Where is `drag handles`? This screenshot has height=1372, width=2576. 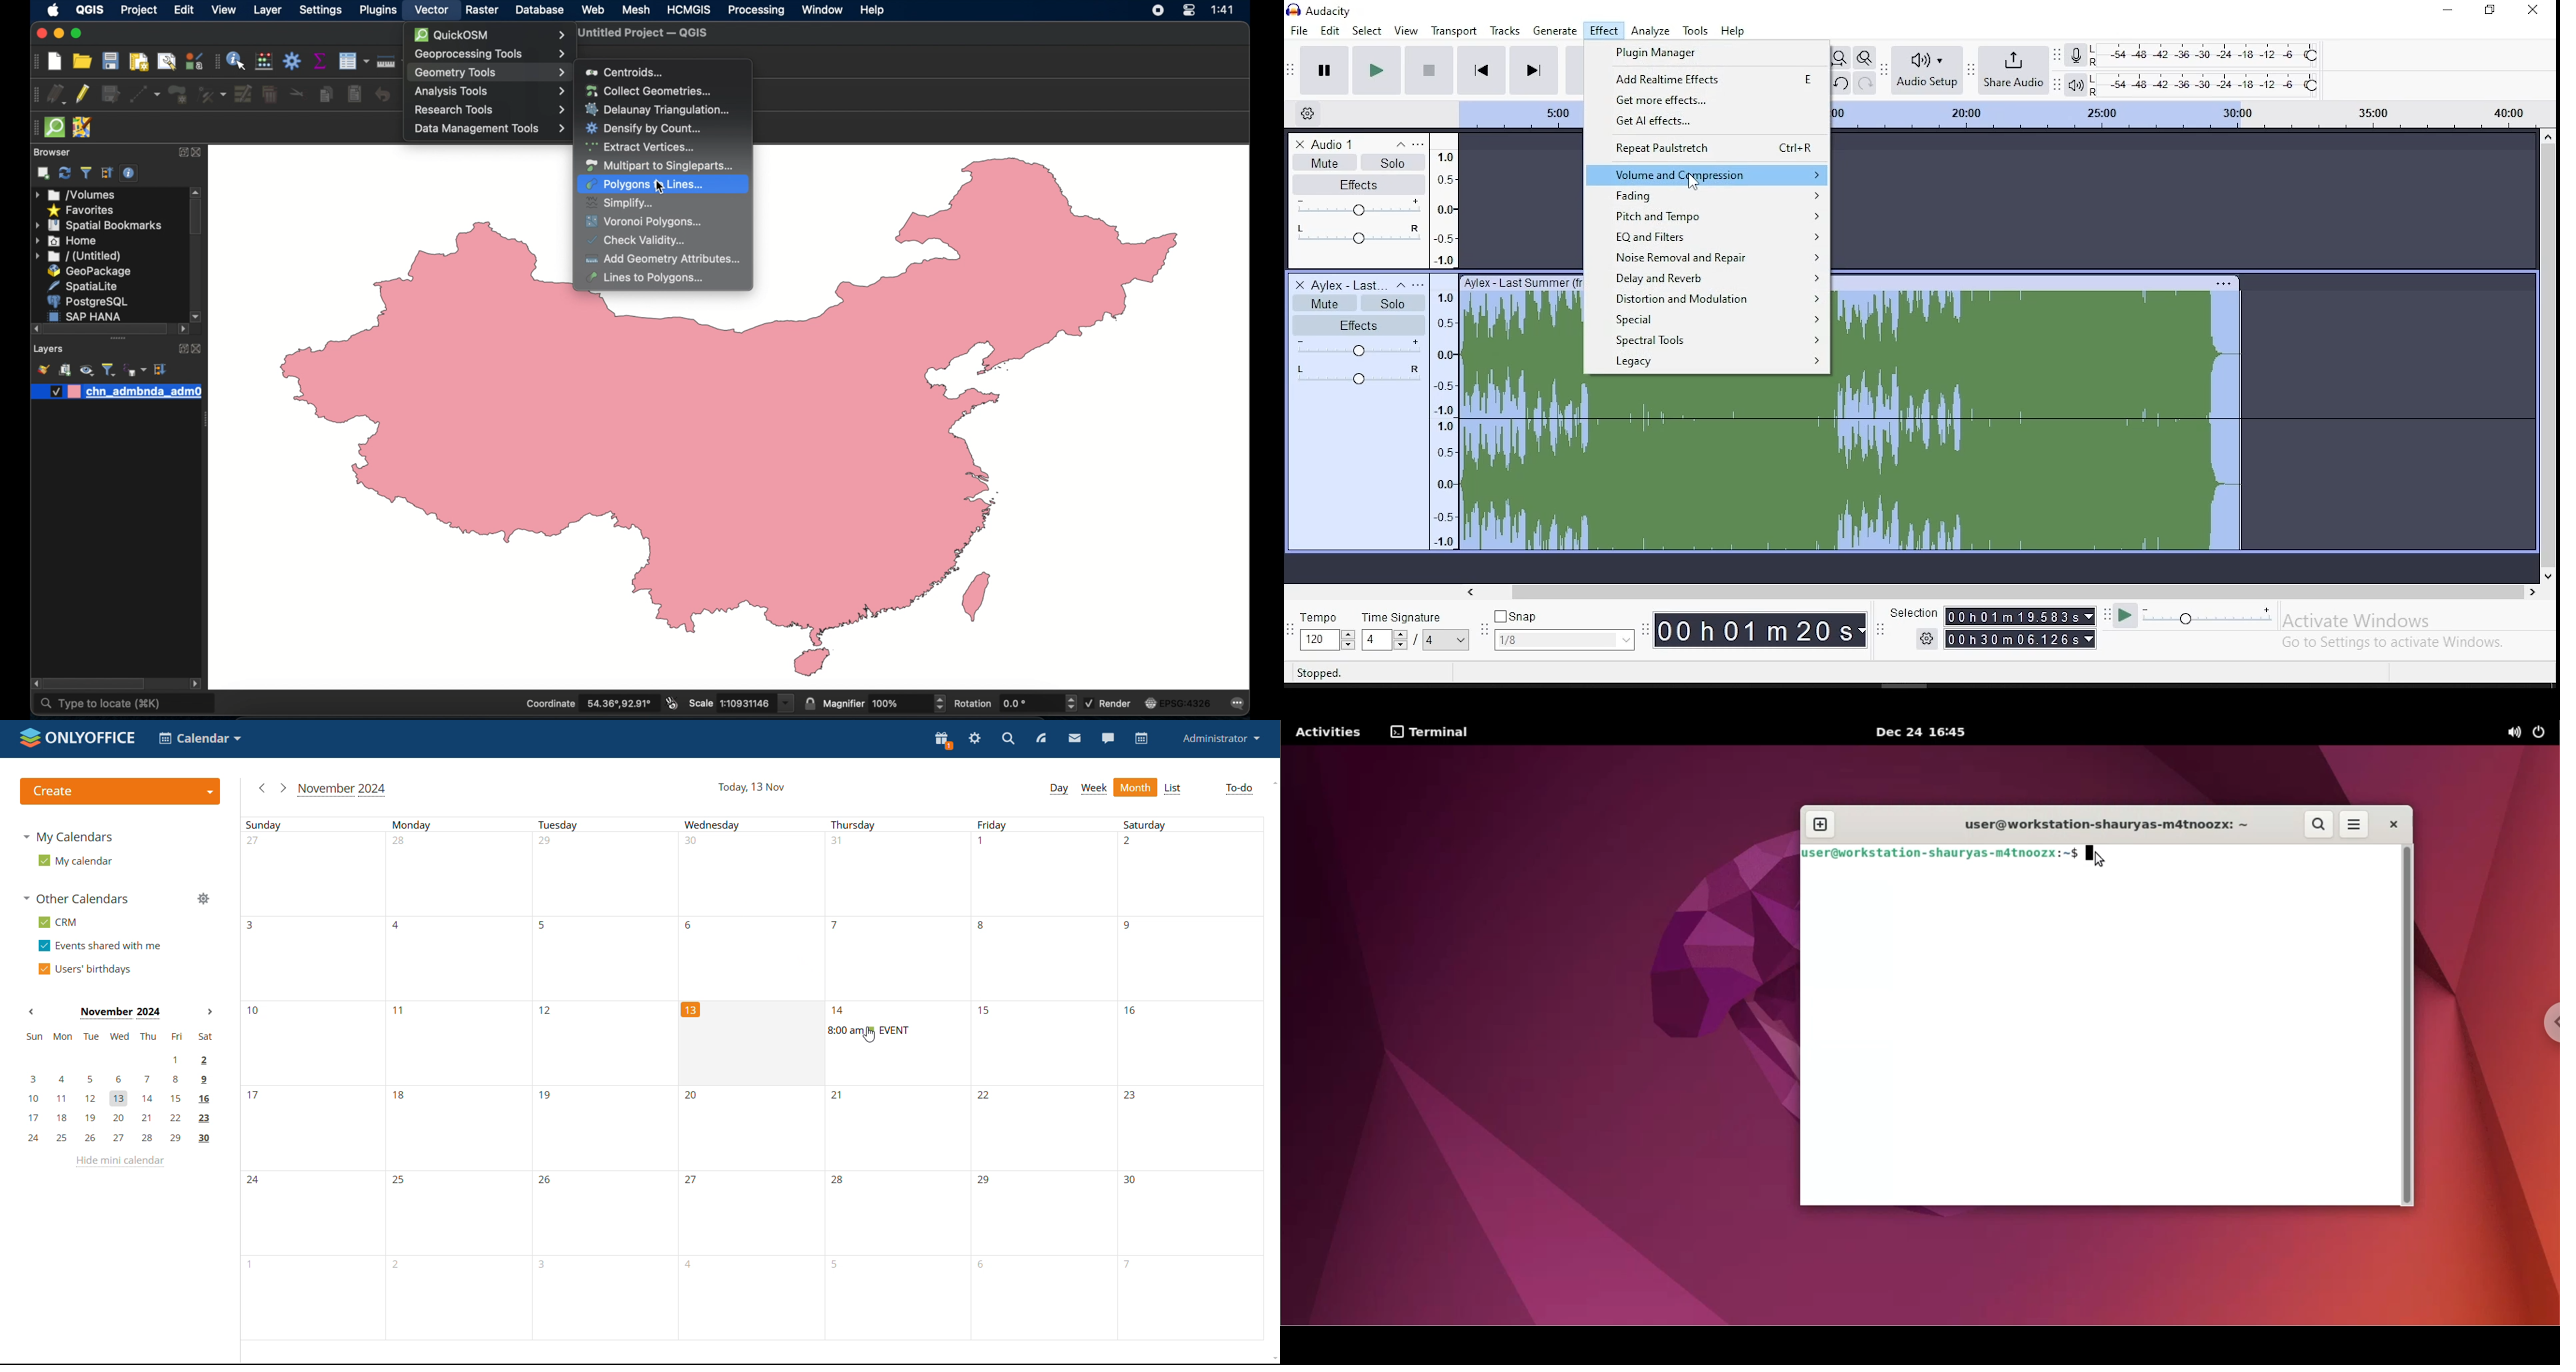
drag handles is located at coordinates (120, 340).